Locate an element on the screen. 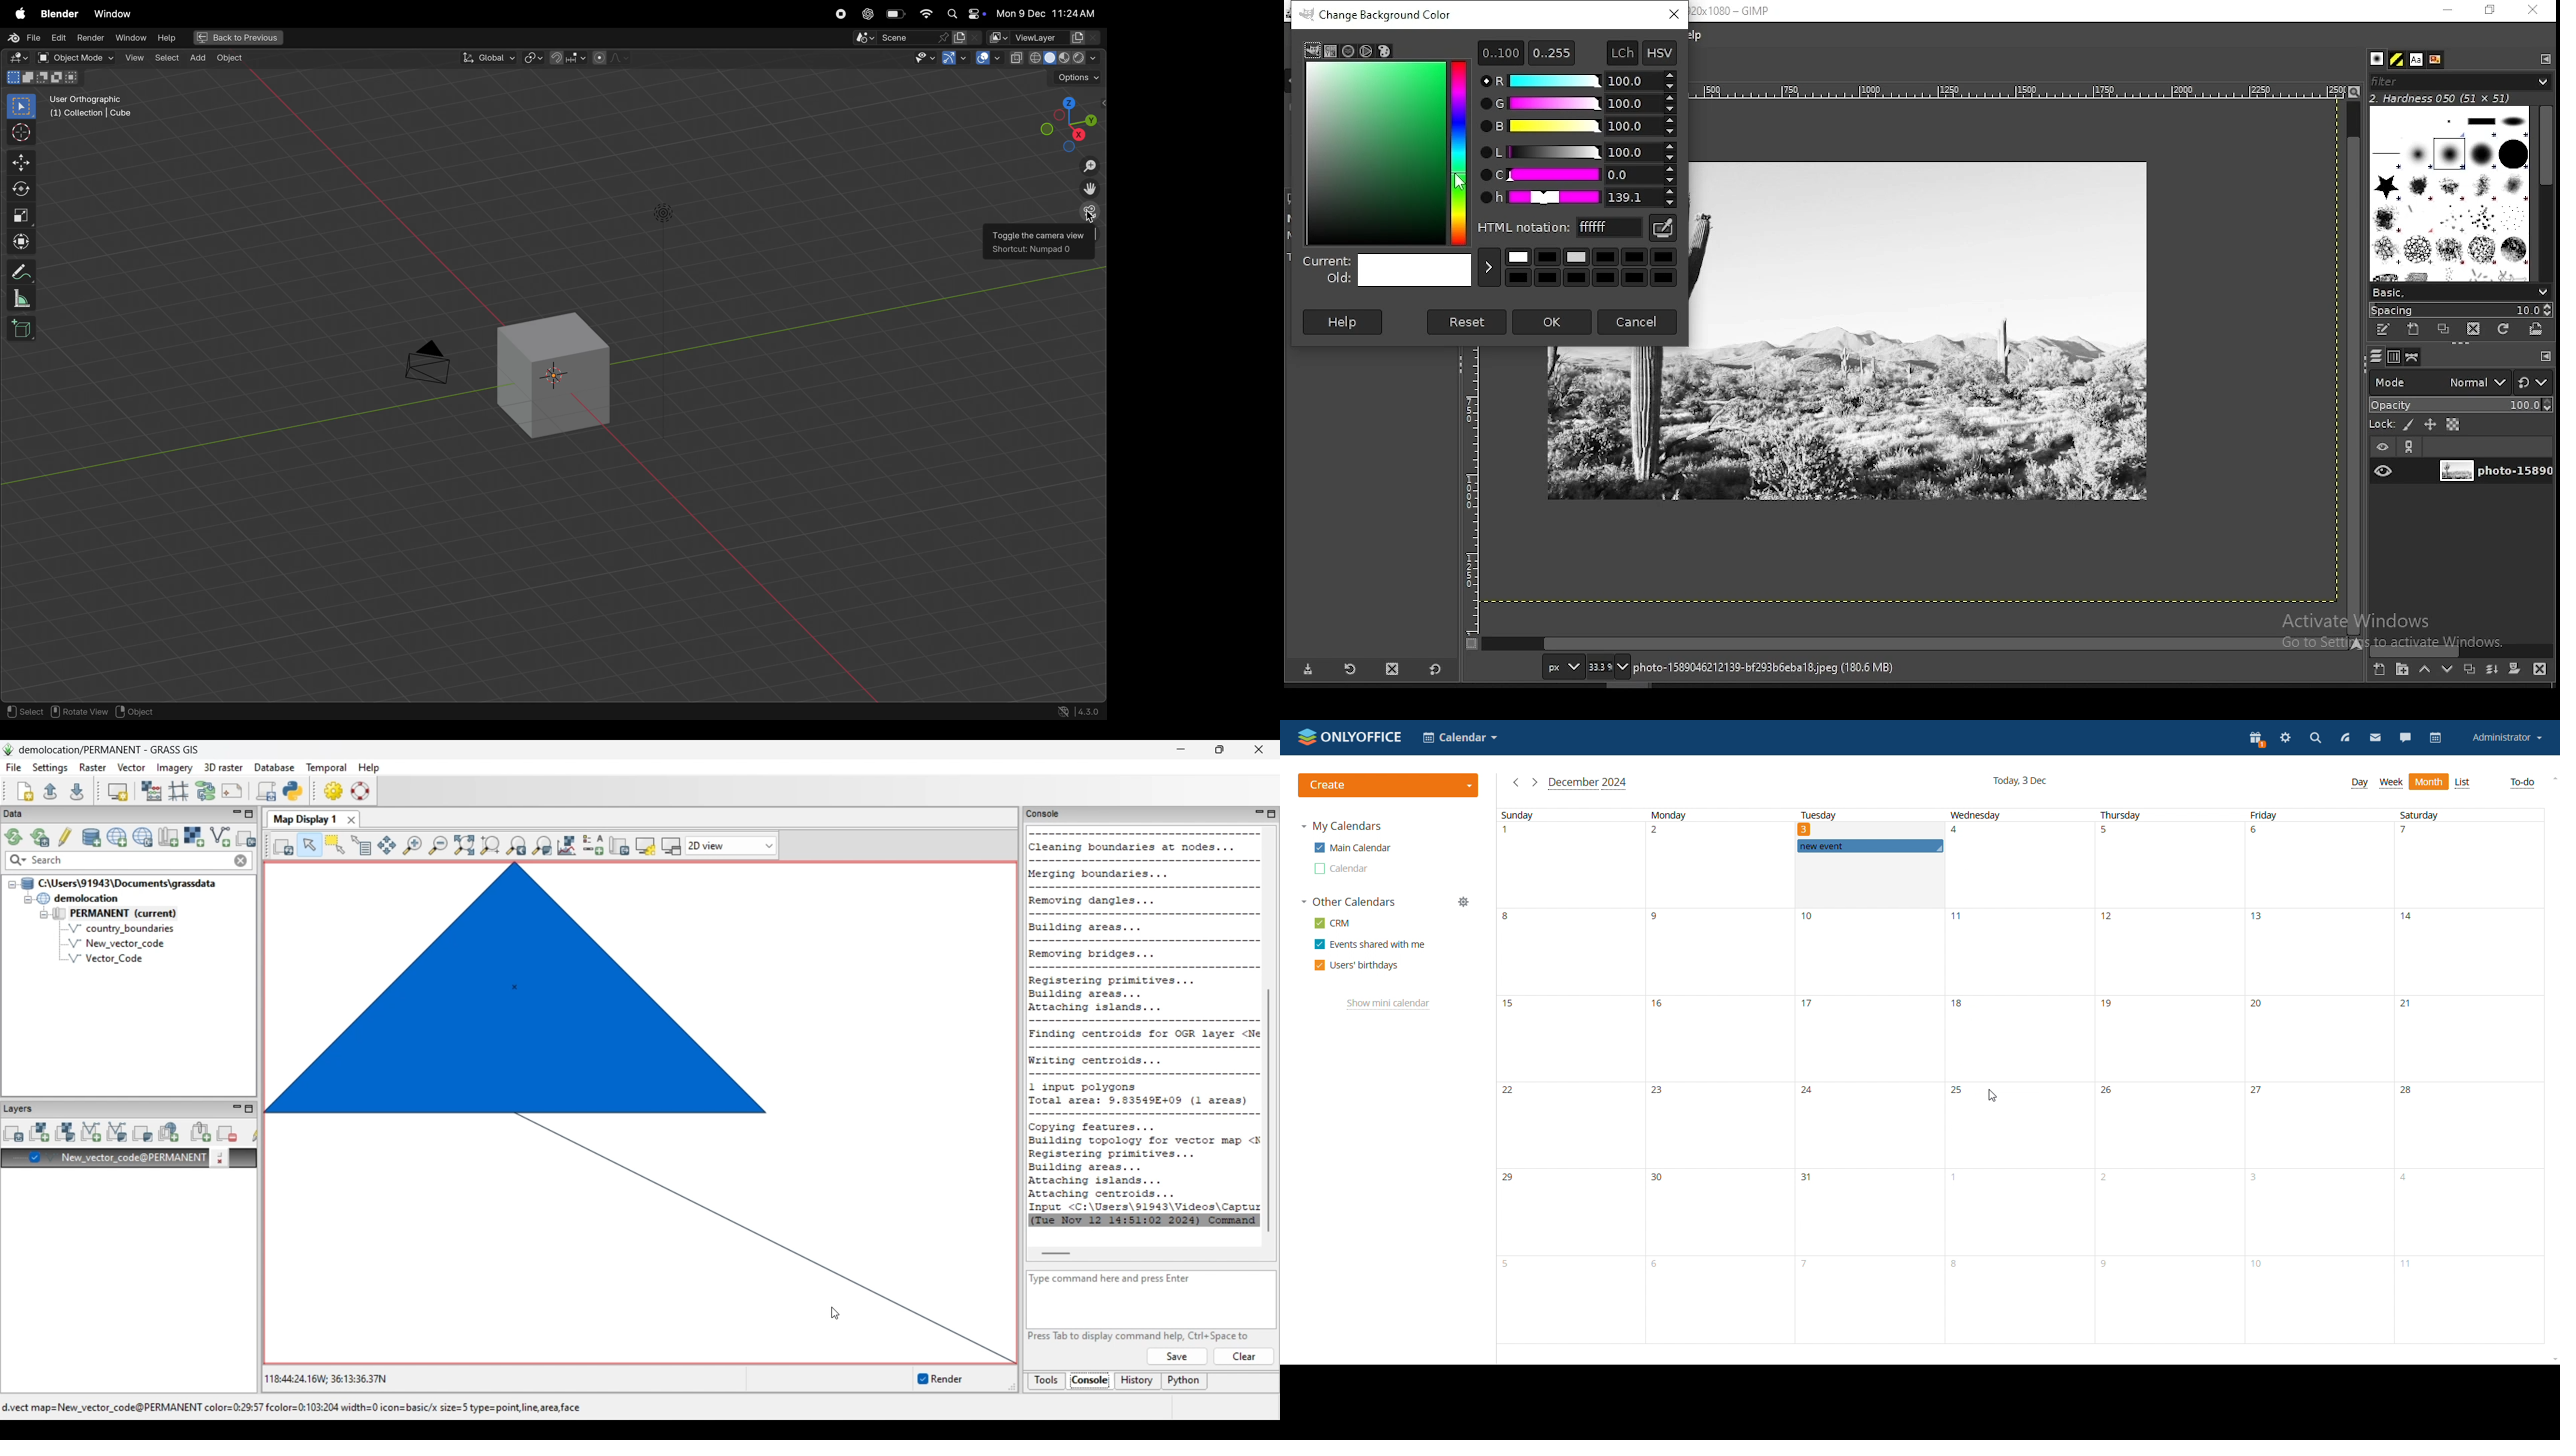  apple menu is located at coordinates (16, 11).